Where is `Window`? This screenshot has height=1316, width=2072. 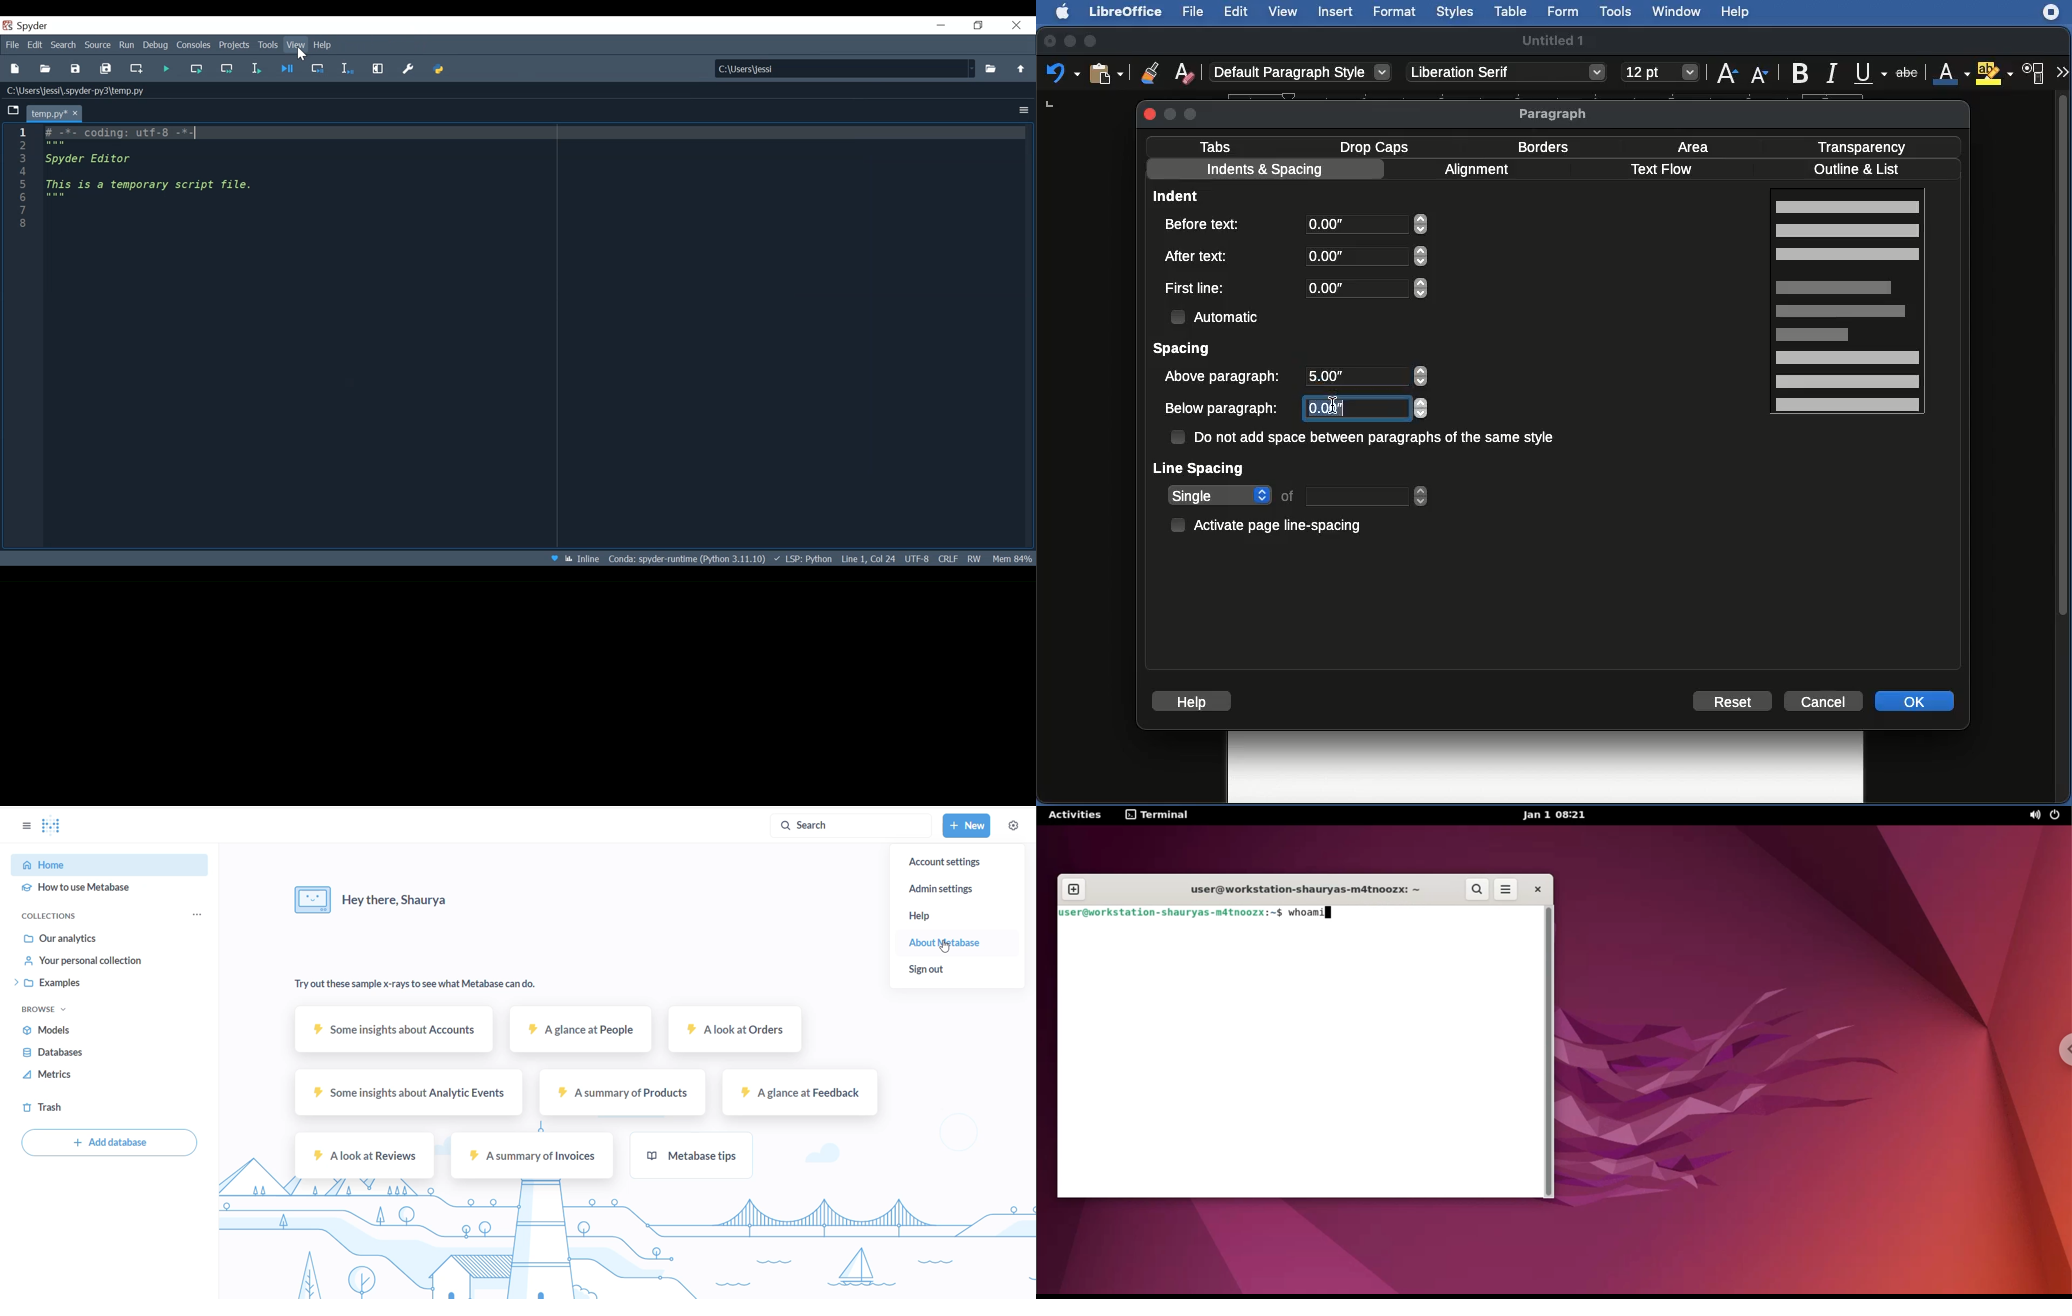
Window is located at coordinates (1676, 12).